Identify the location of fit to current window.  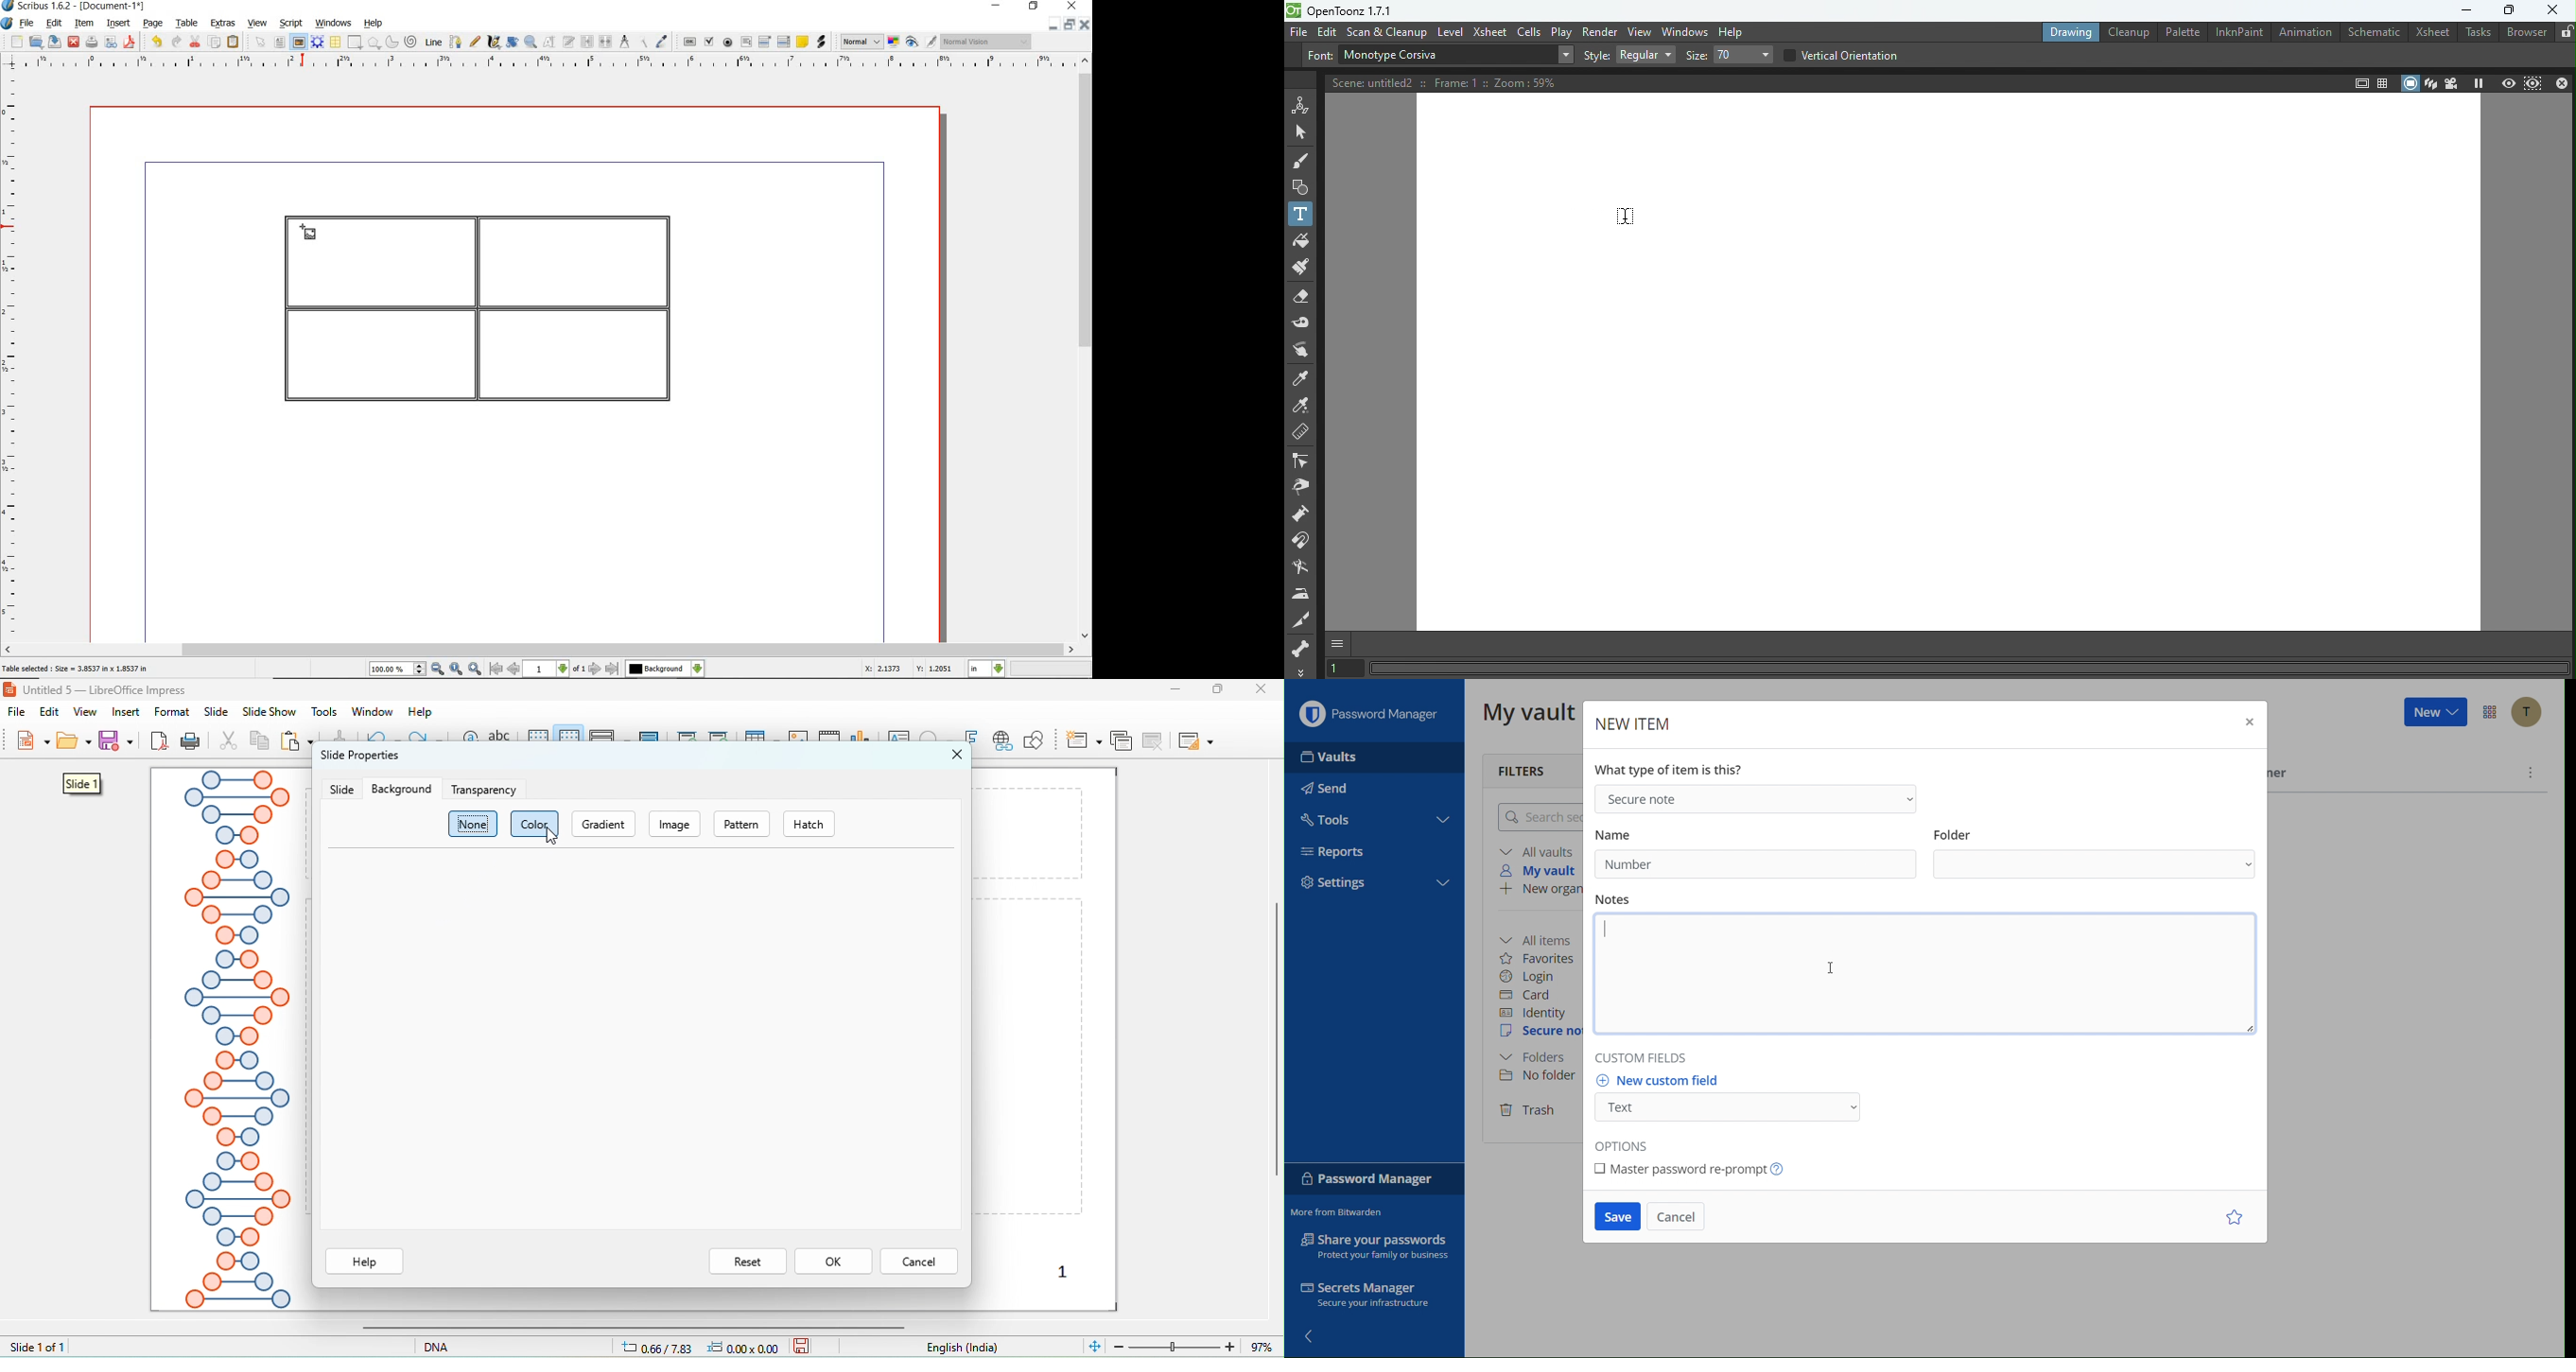
(1094, 1345).